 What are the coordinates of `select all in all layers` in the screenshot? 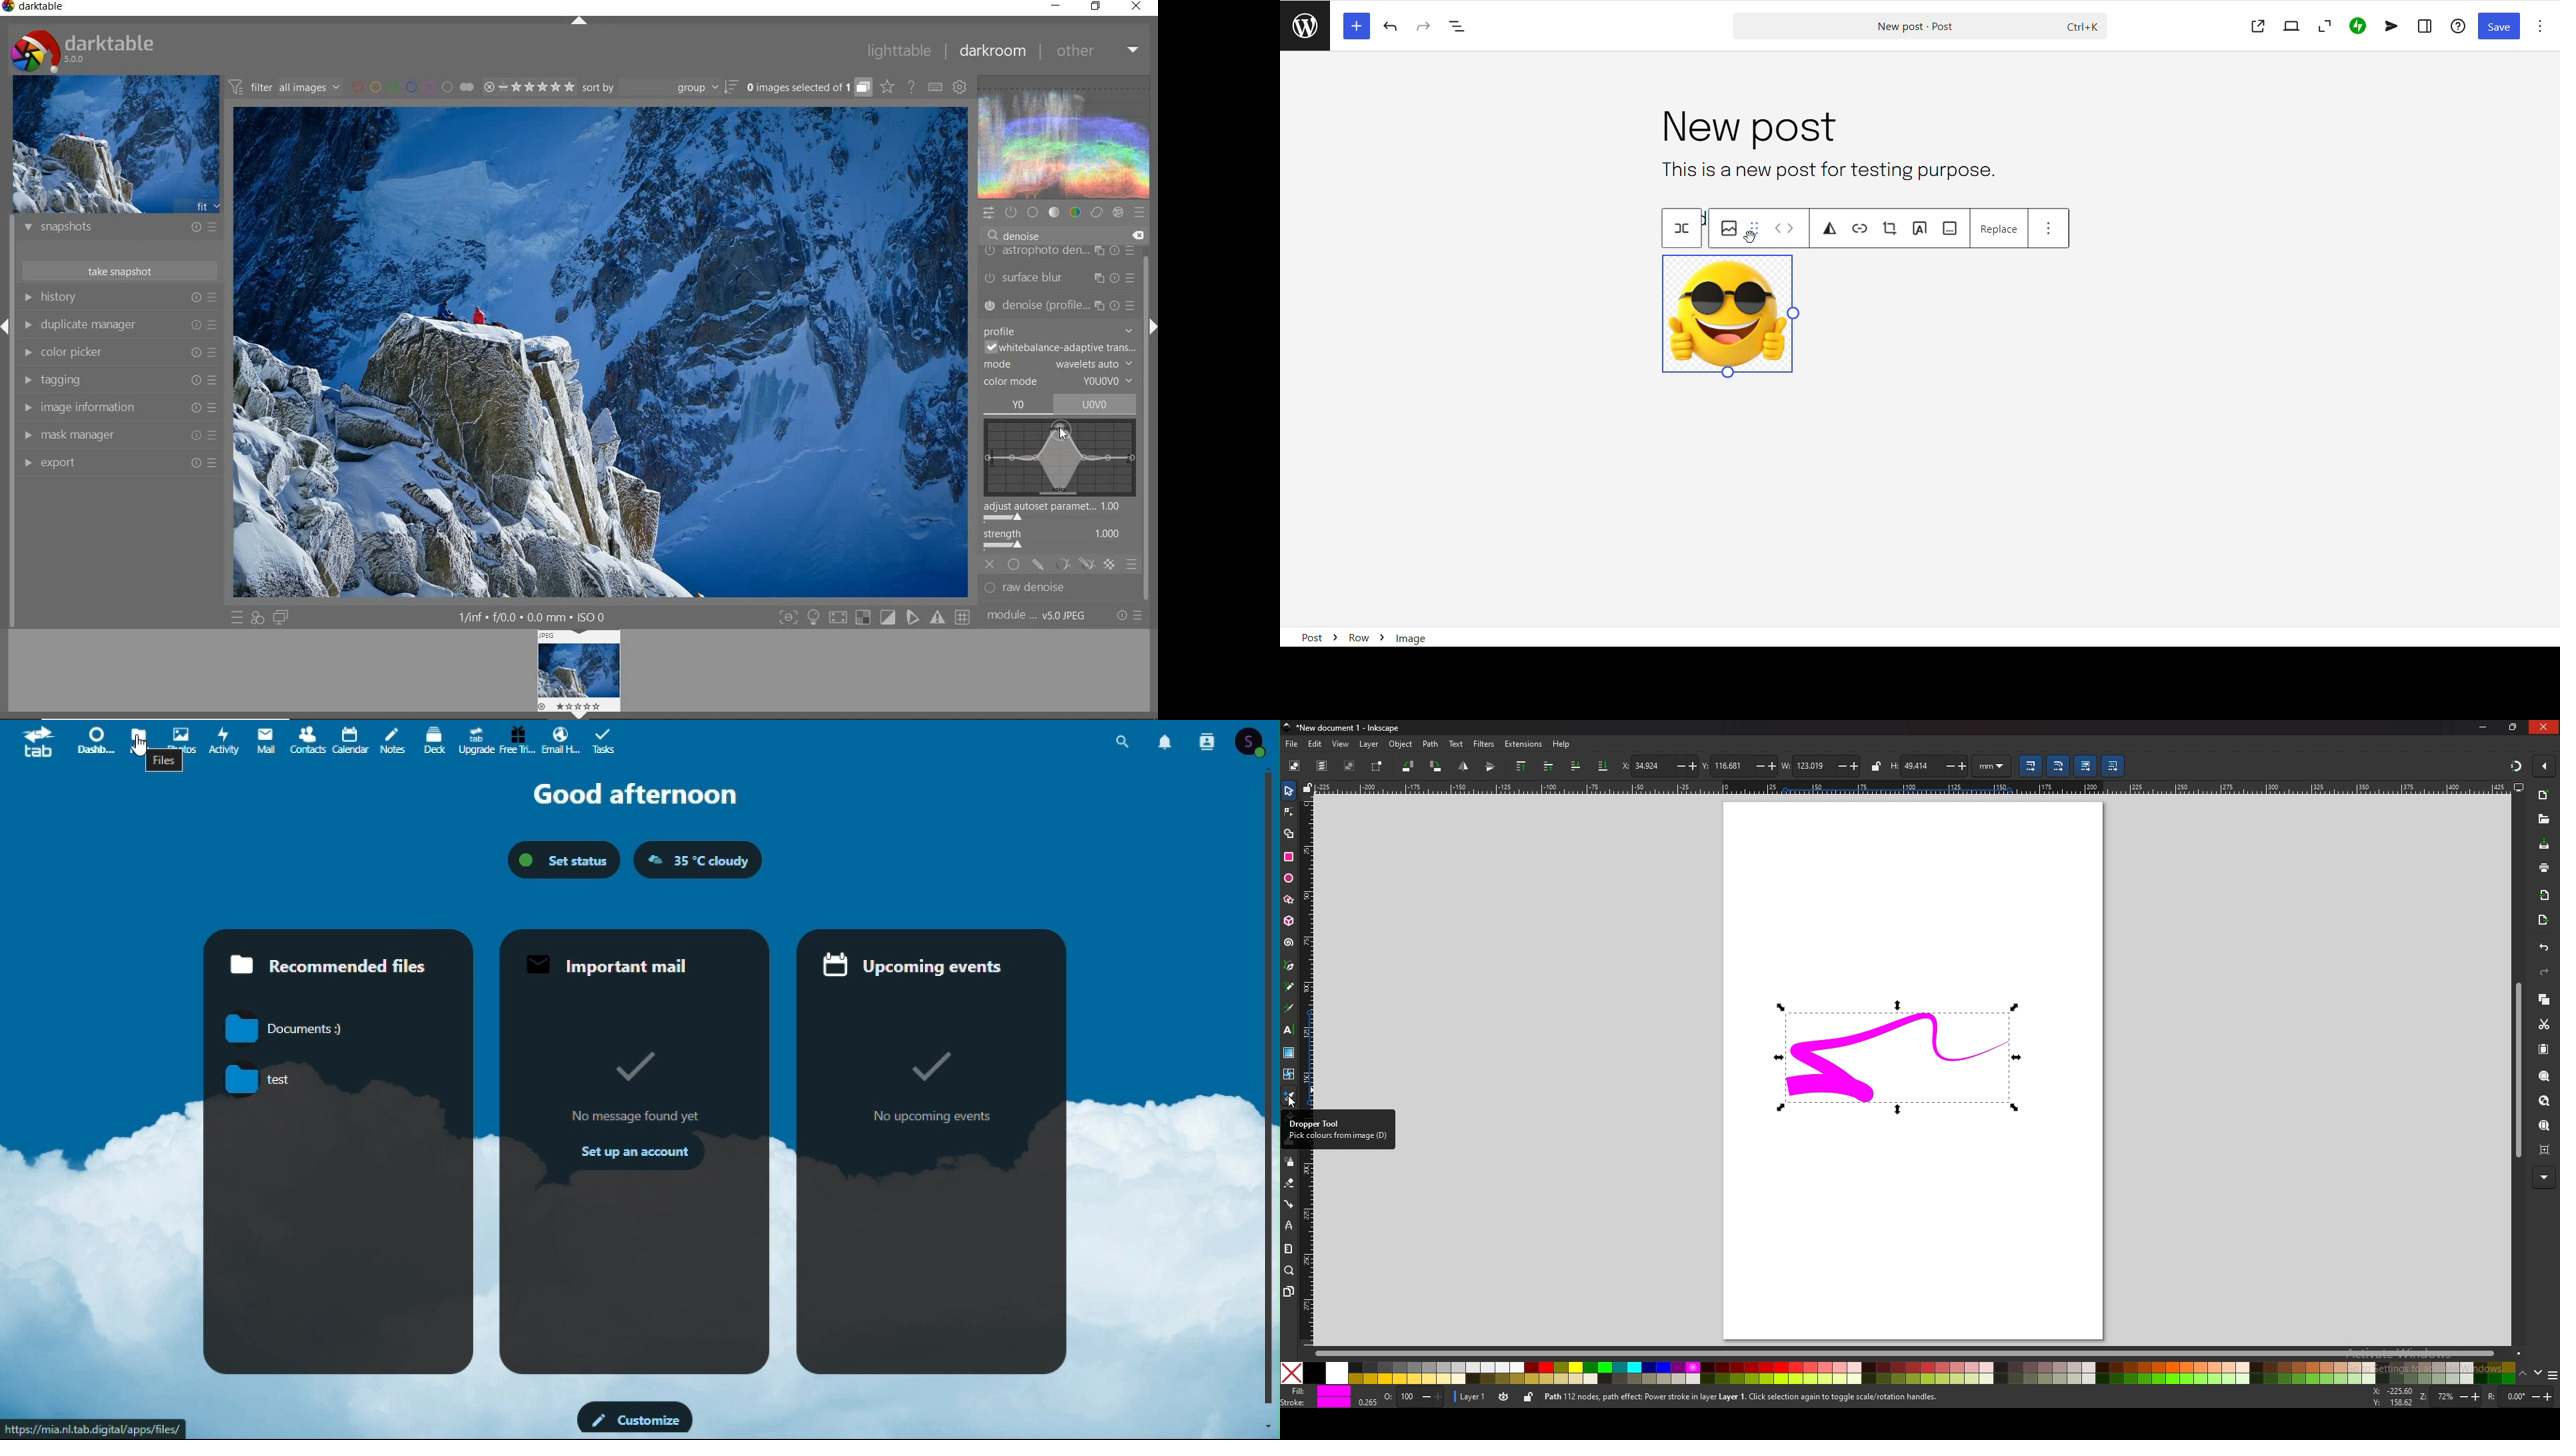 It's located at (1323, 765).